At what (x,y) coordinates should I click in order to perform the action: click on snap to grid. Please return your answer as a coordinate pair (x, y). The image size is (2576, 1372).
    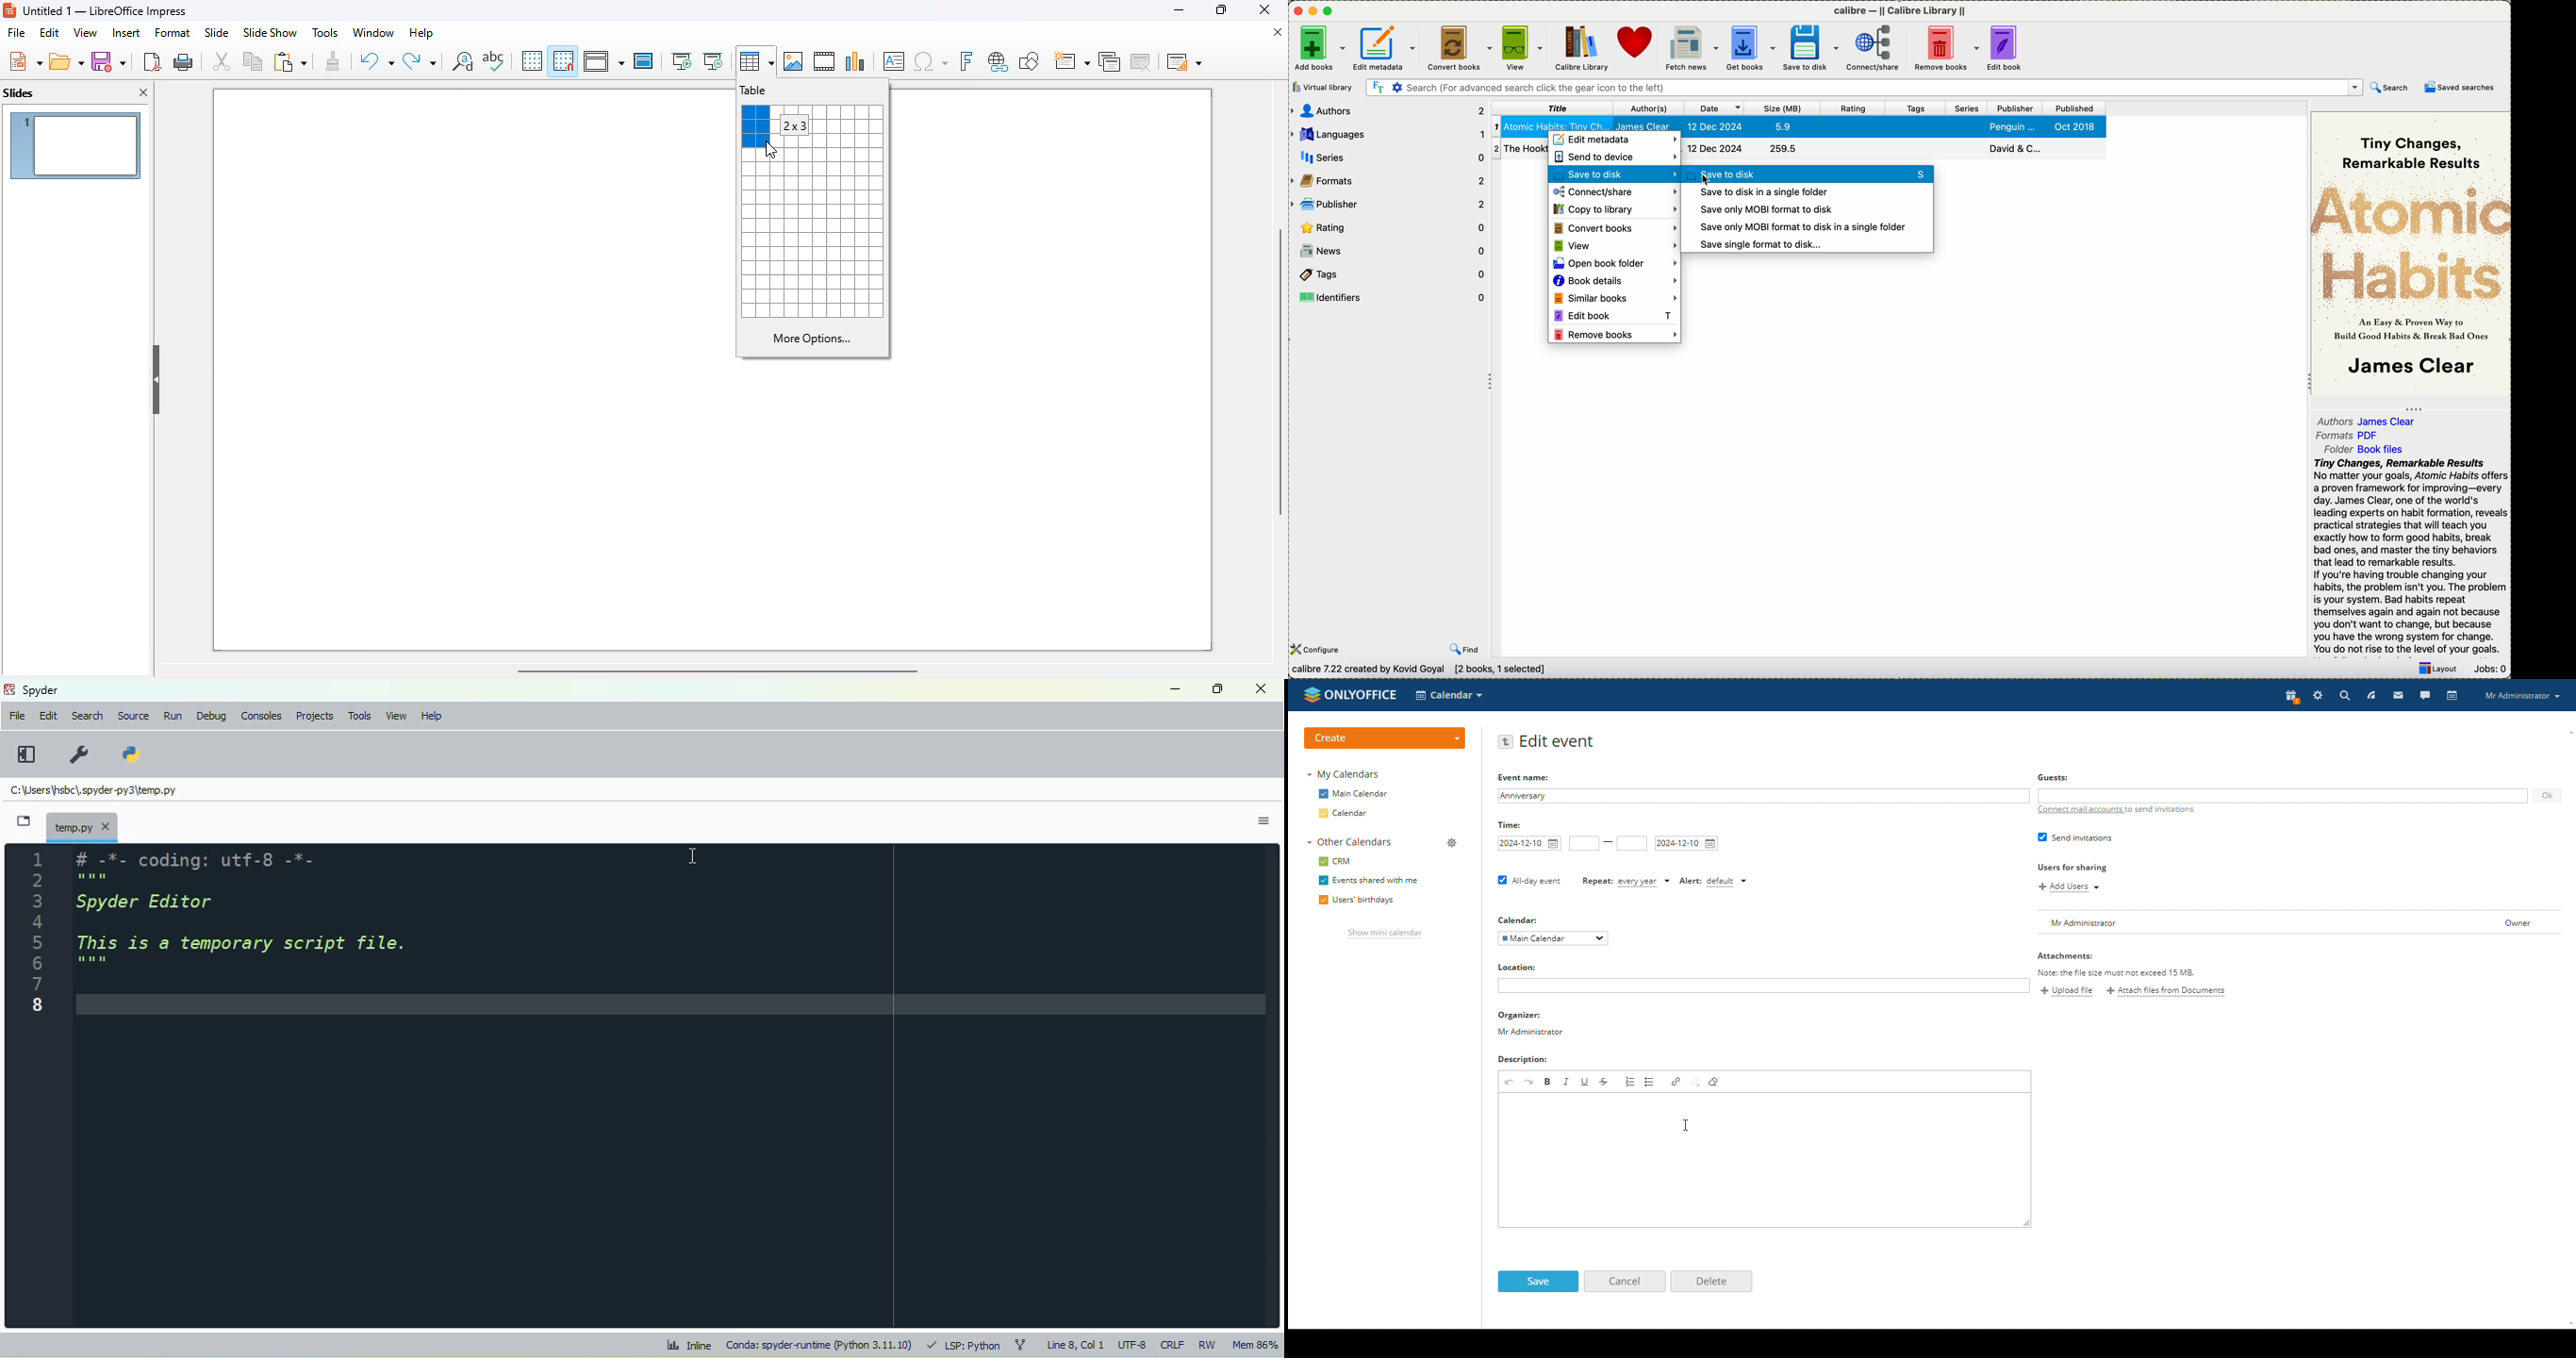
    Looking at the image, I should click on (564, 60).